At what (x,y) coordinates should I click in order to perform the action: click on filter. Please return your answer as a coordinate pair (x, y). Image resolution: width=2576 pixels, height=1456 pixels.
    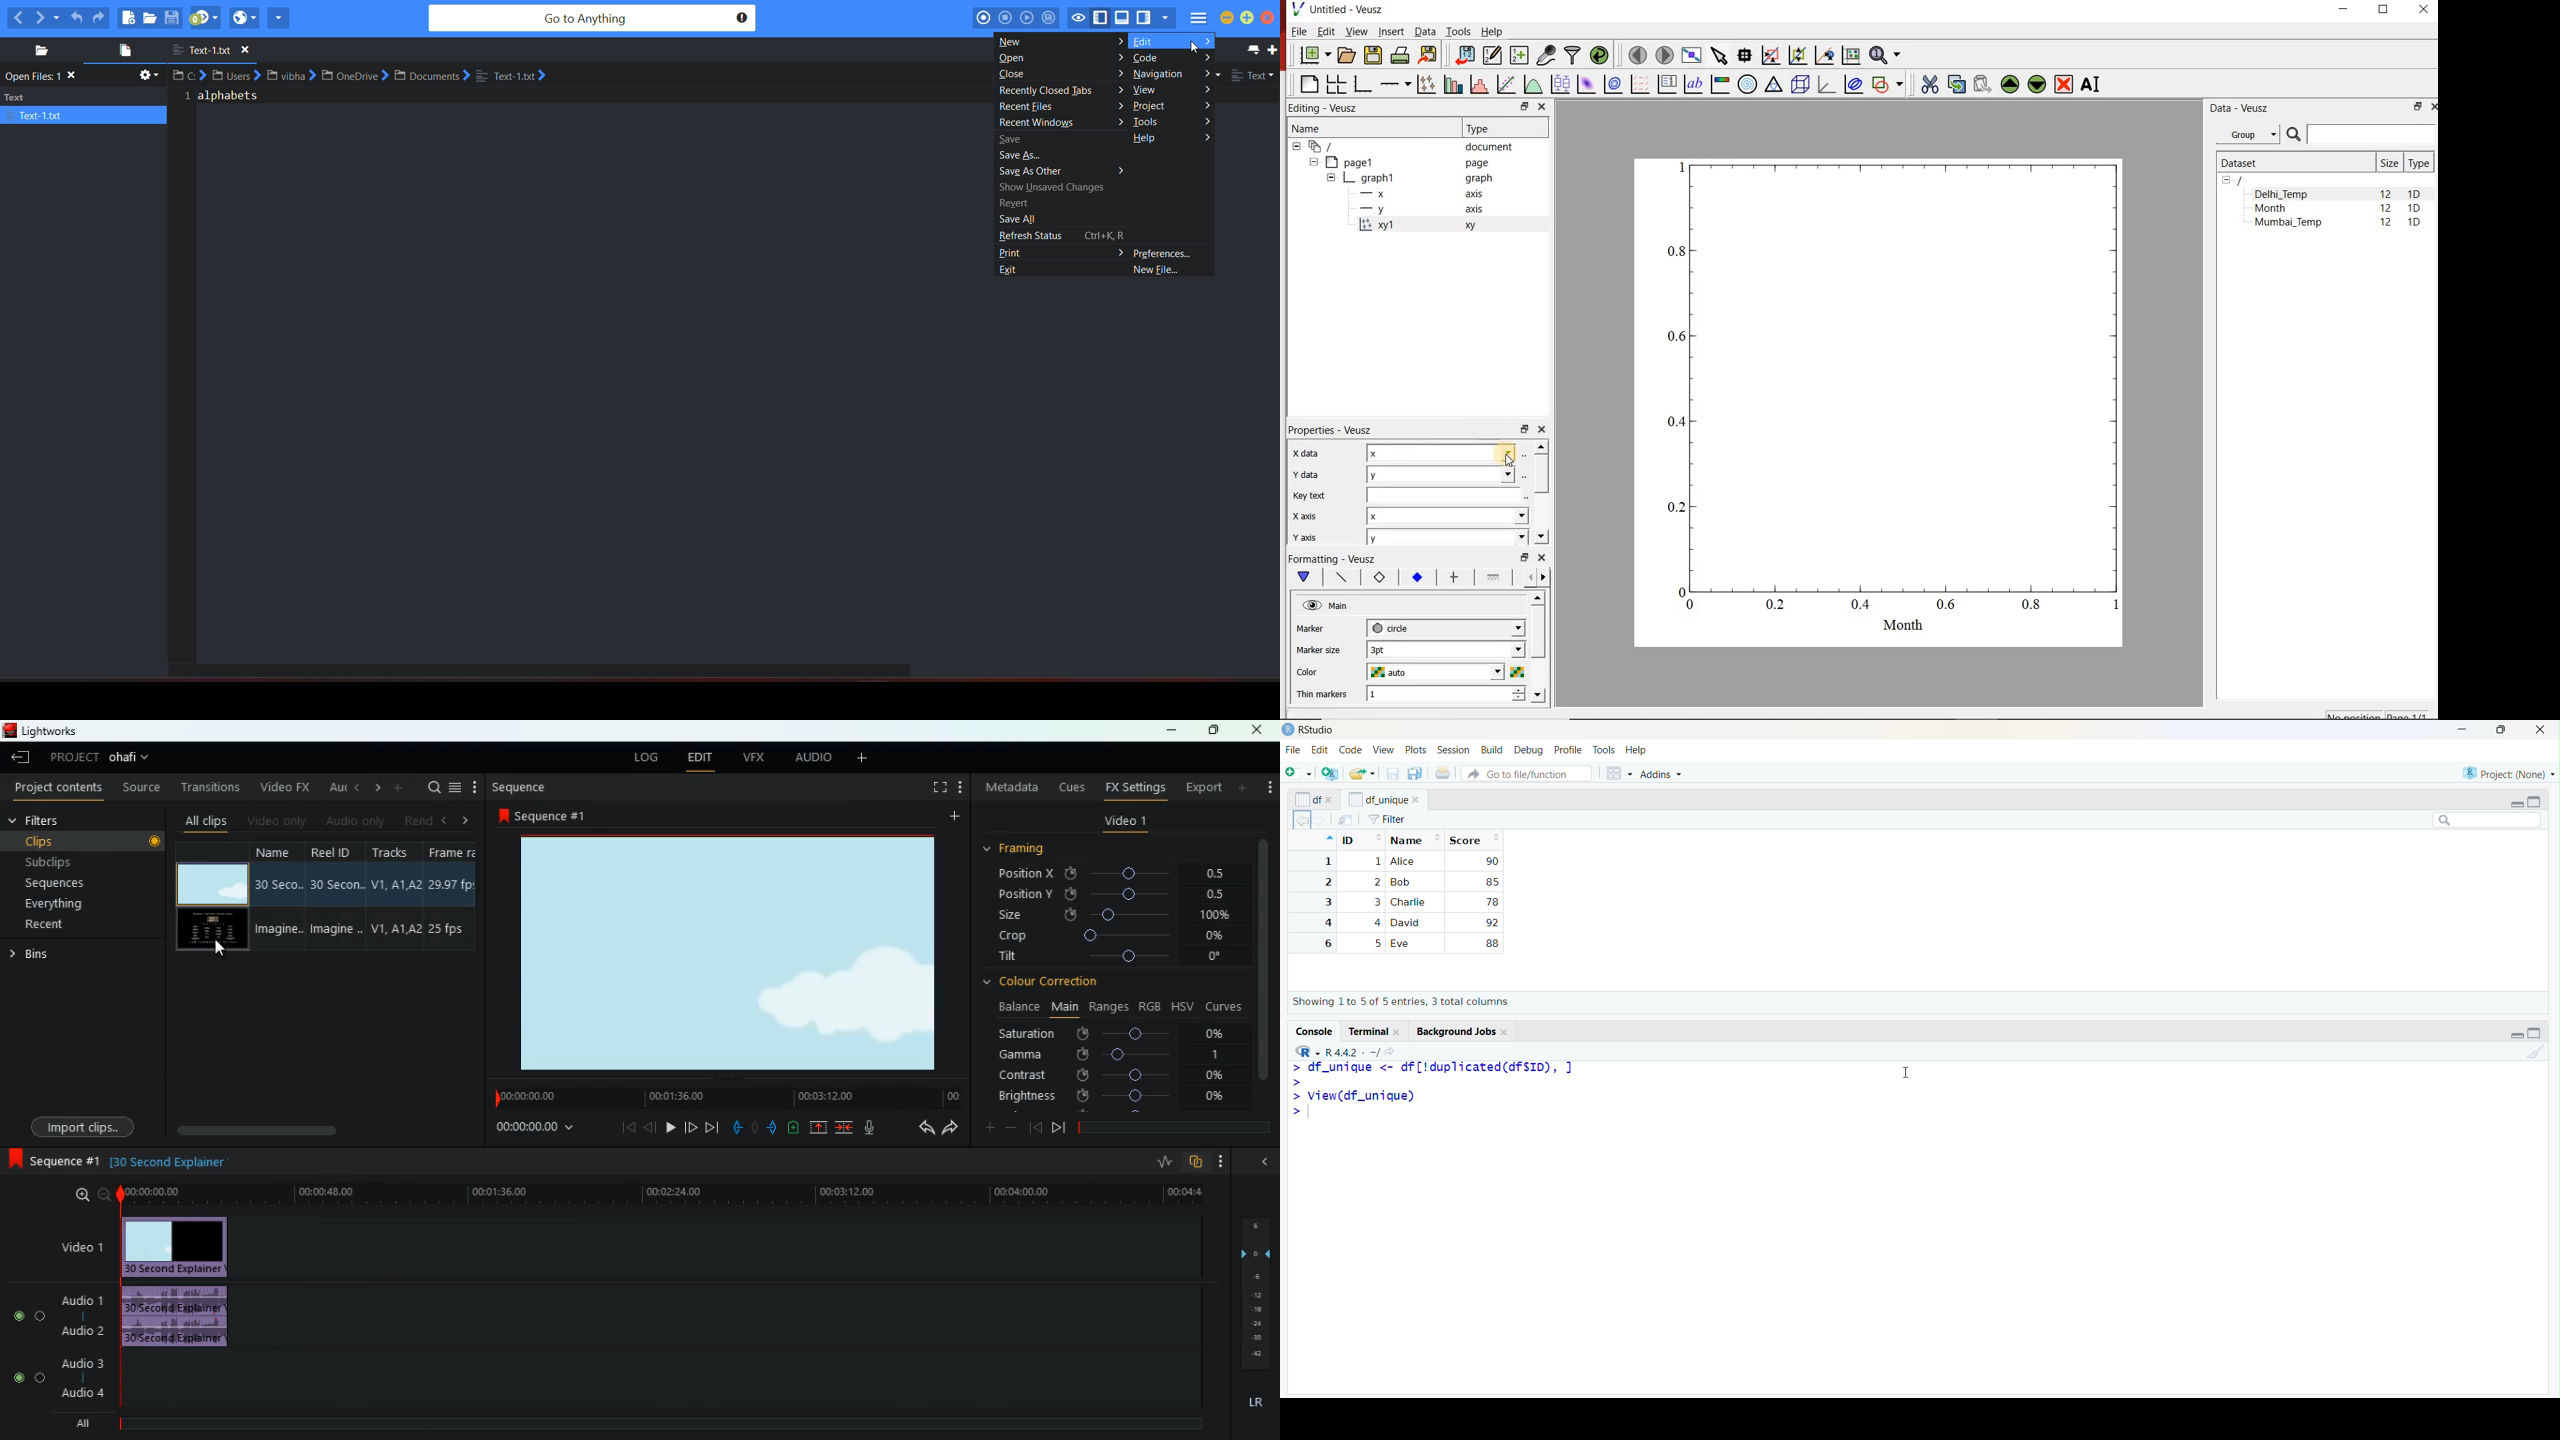
    Looking at the image, I should click on (1387, 819).